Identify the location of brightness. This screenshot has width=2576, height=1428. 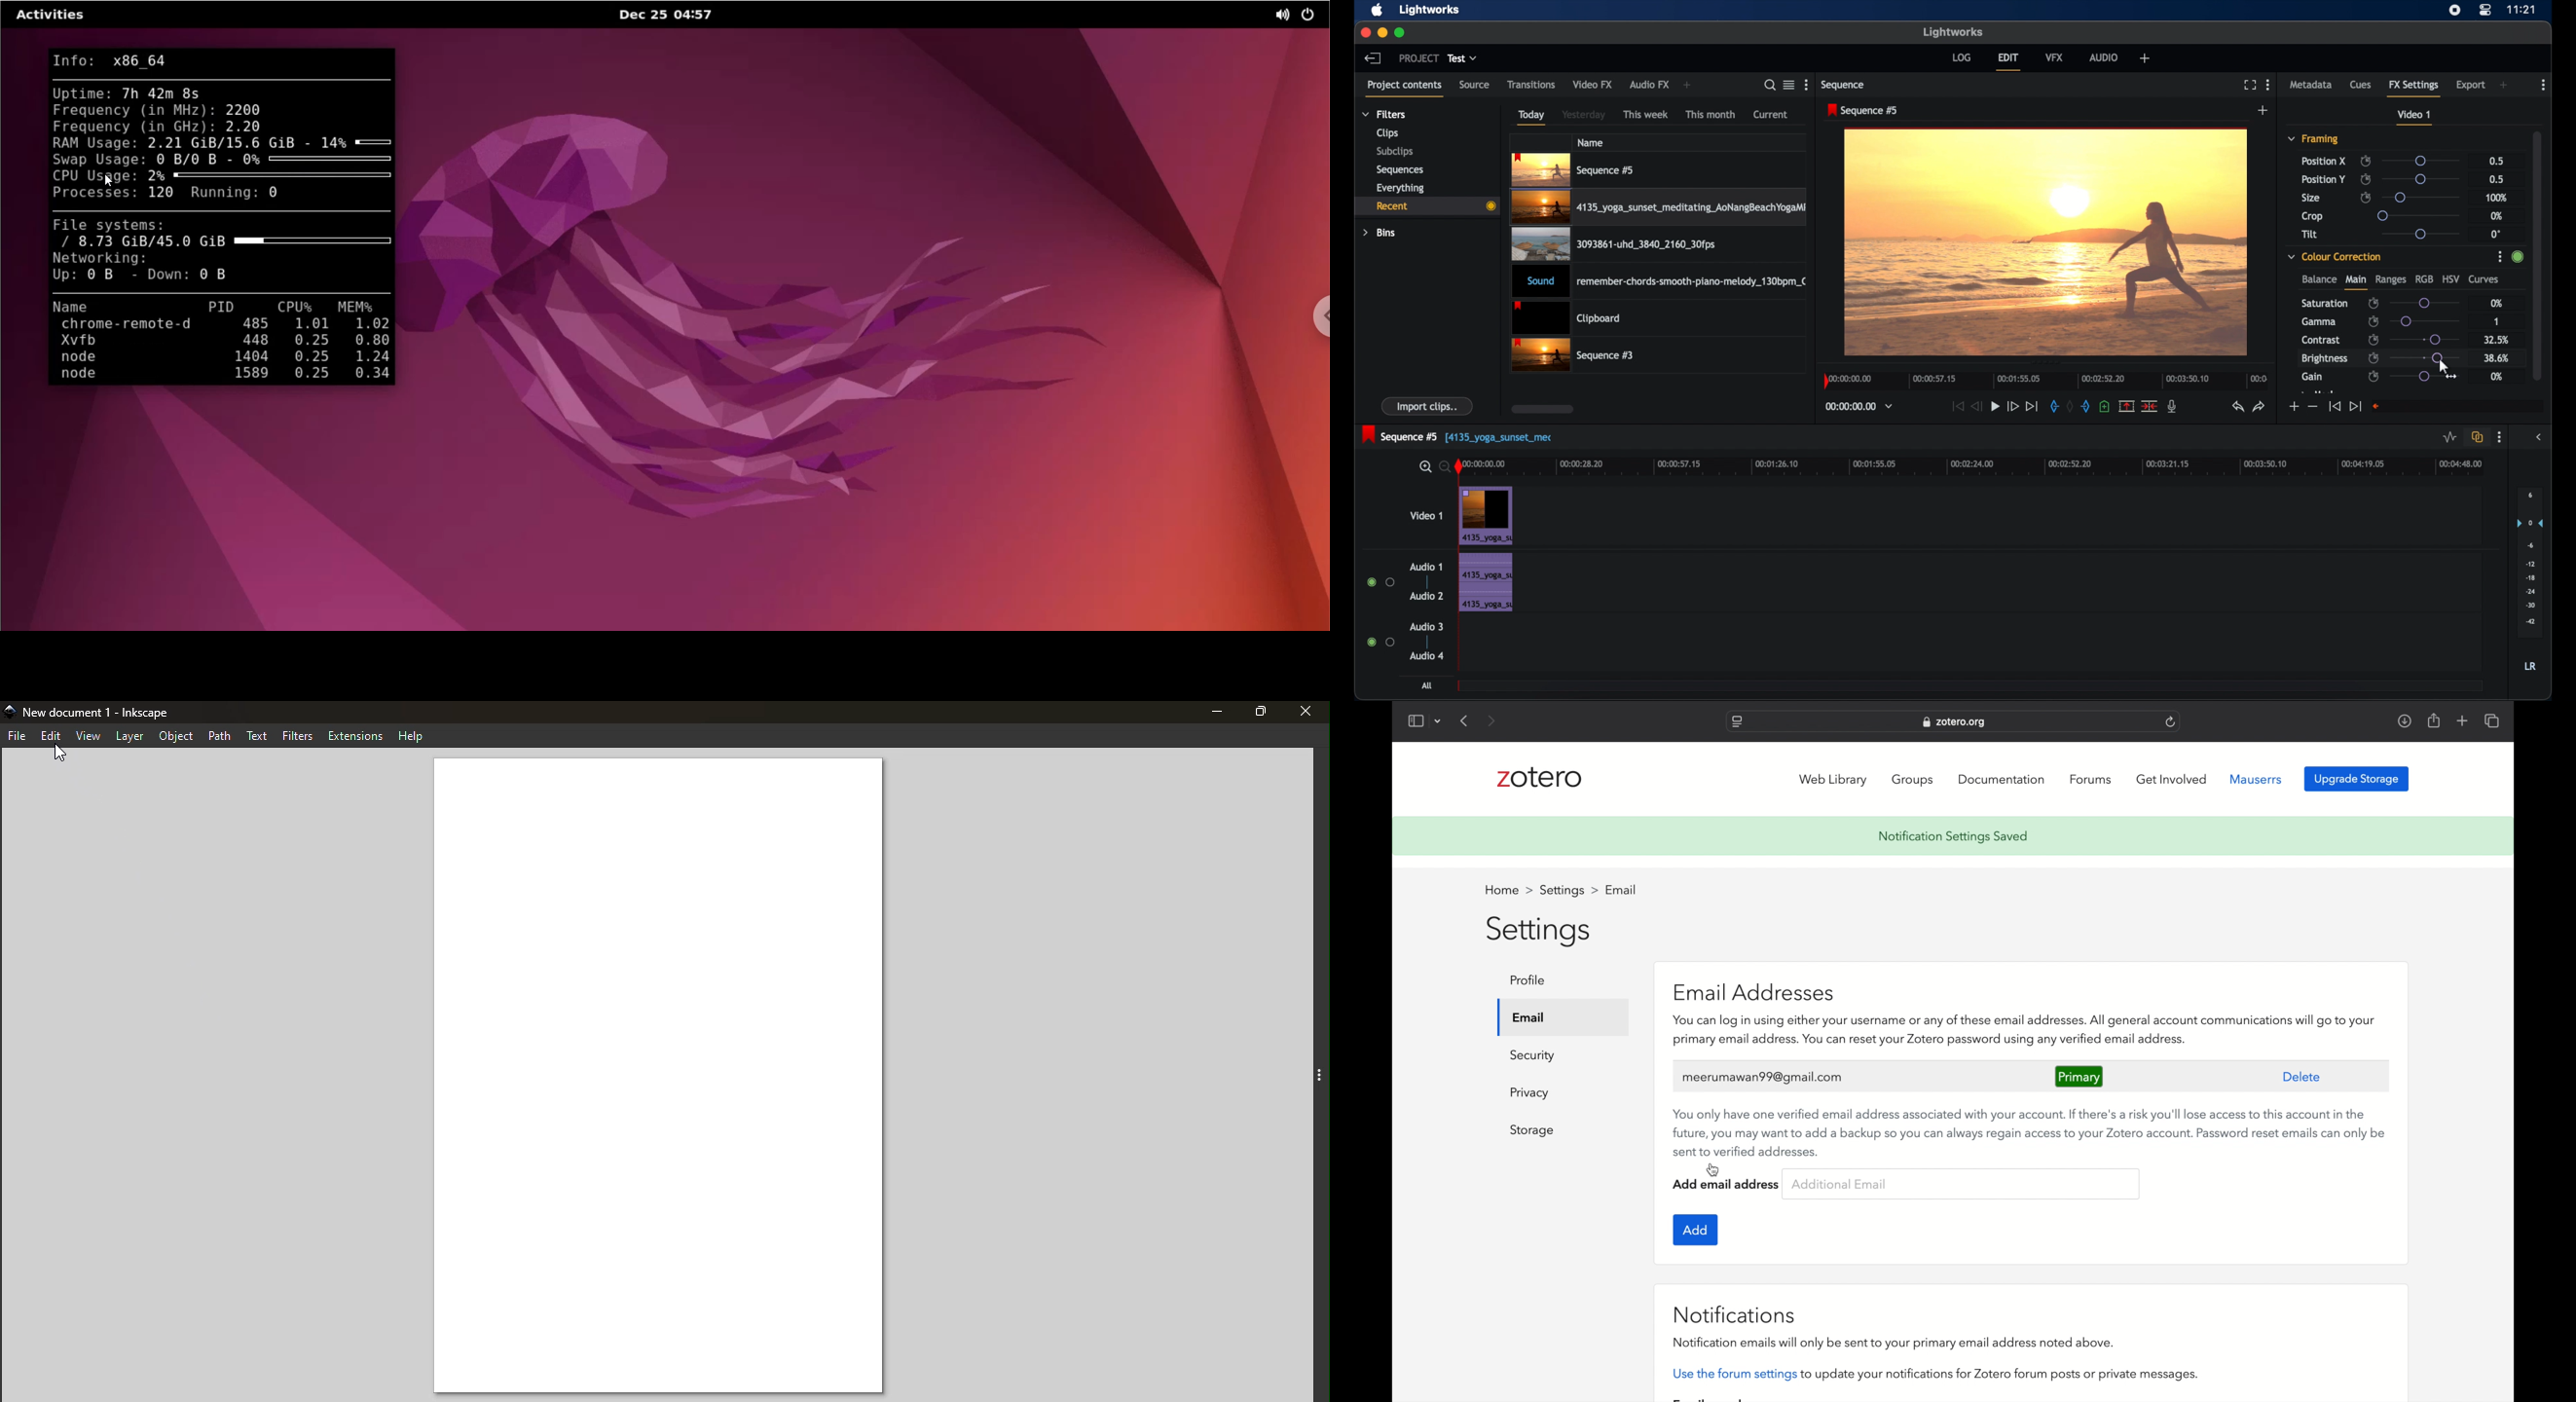
(2324, 359).